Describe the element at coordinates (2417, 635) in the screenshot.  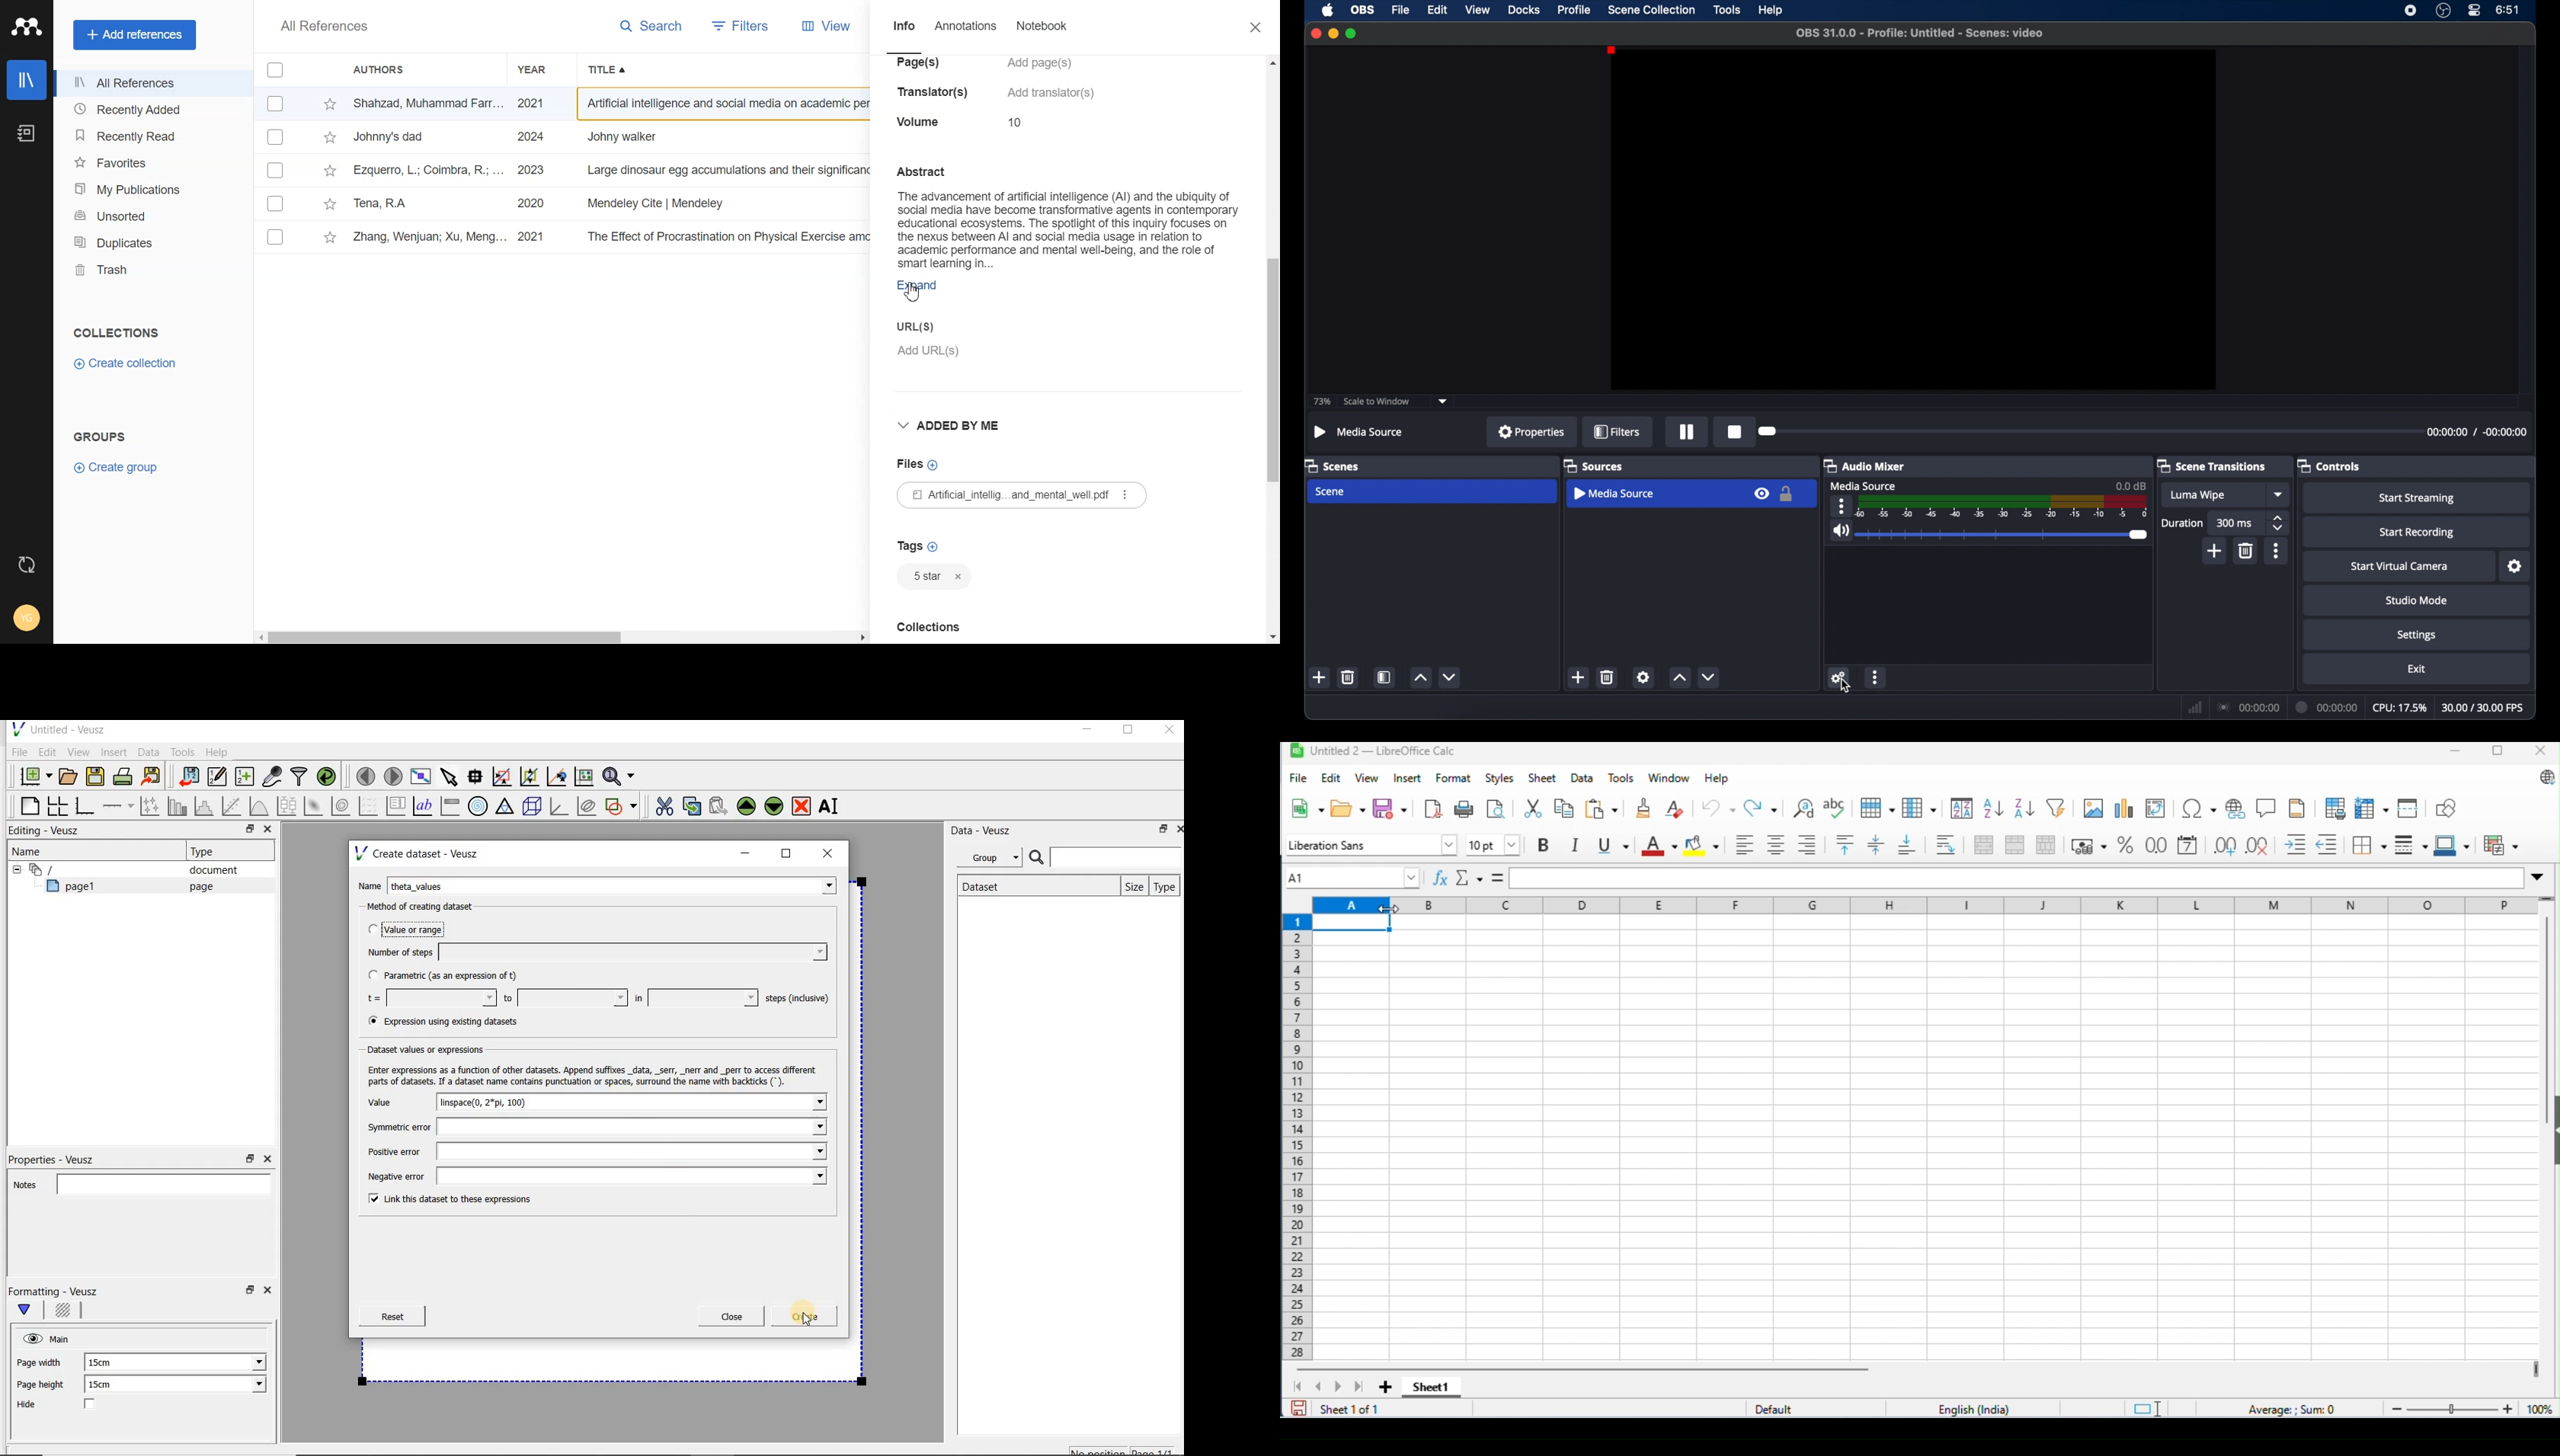
I see `settings` at that location.